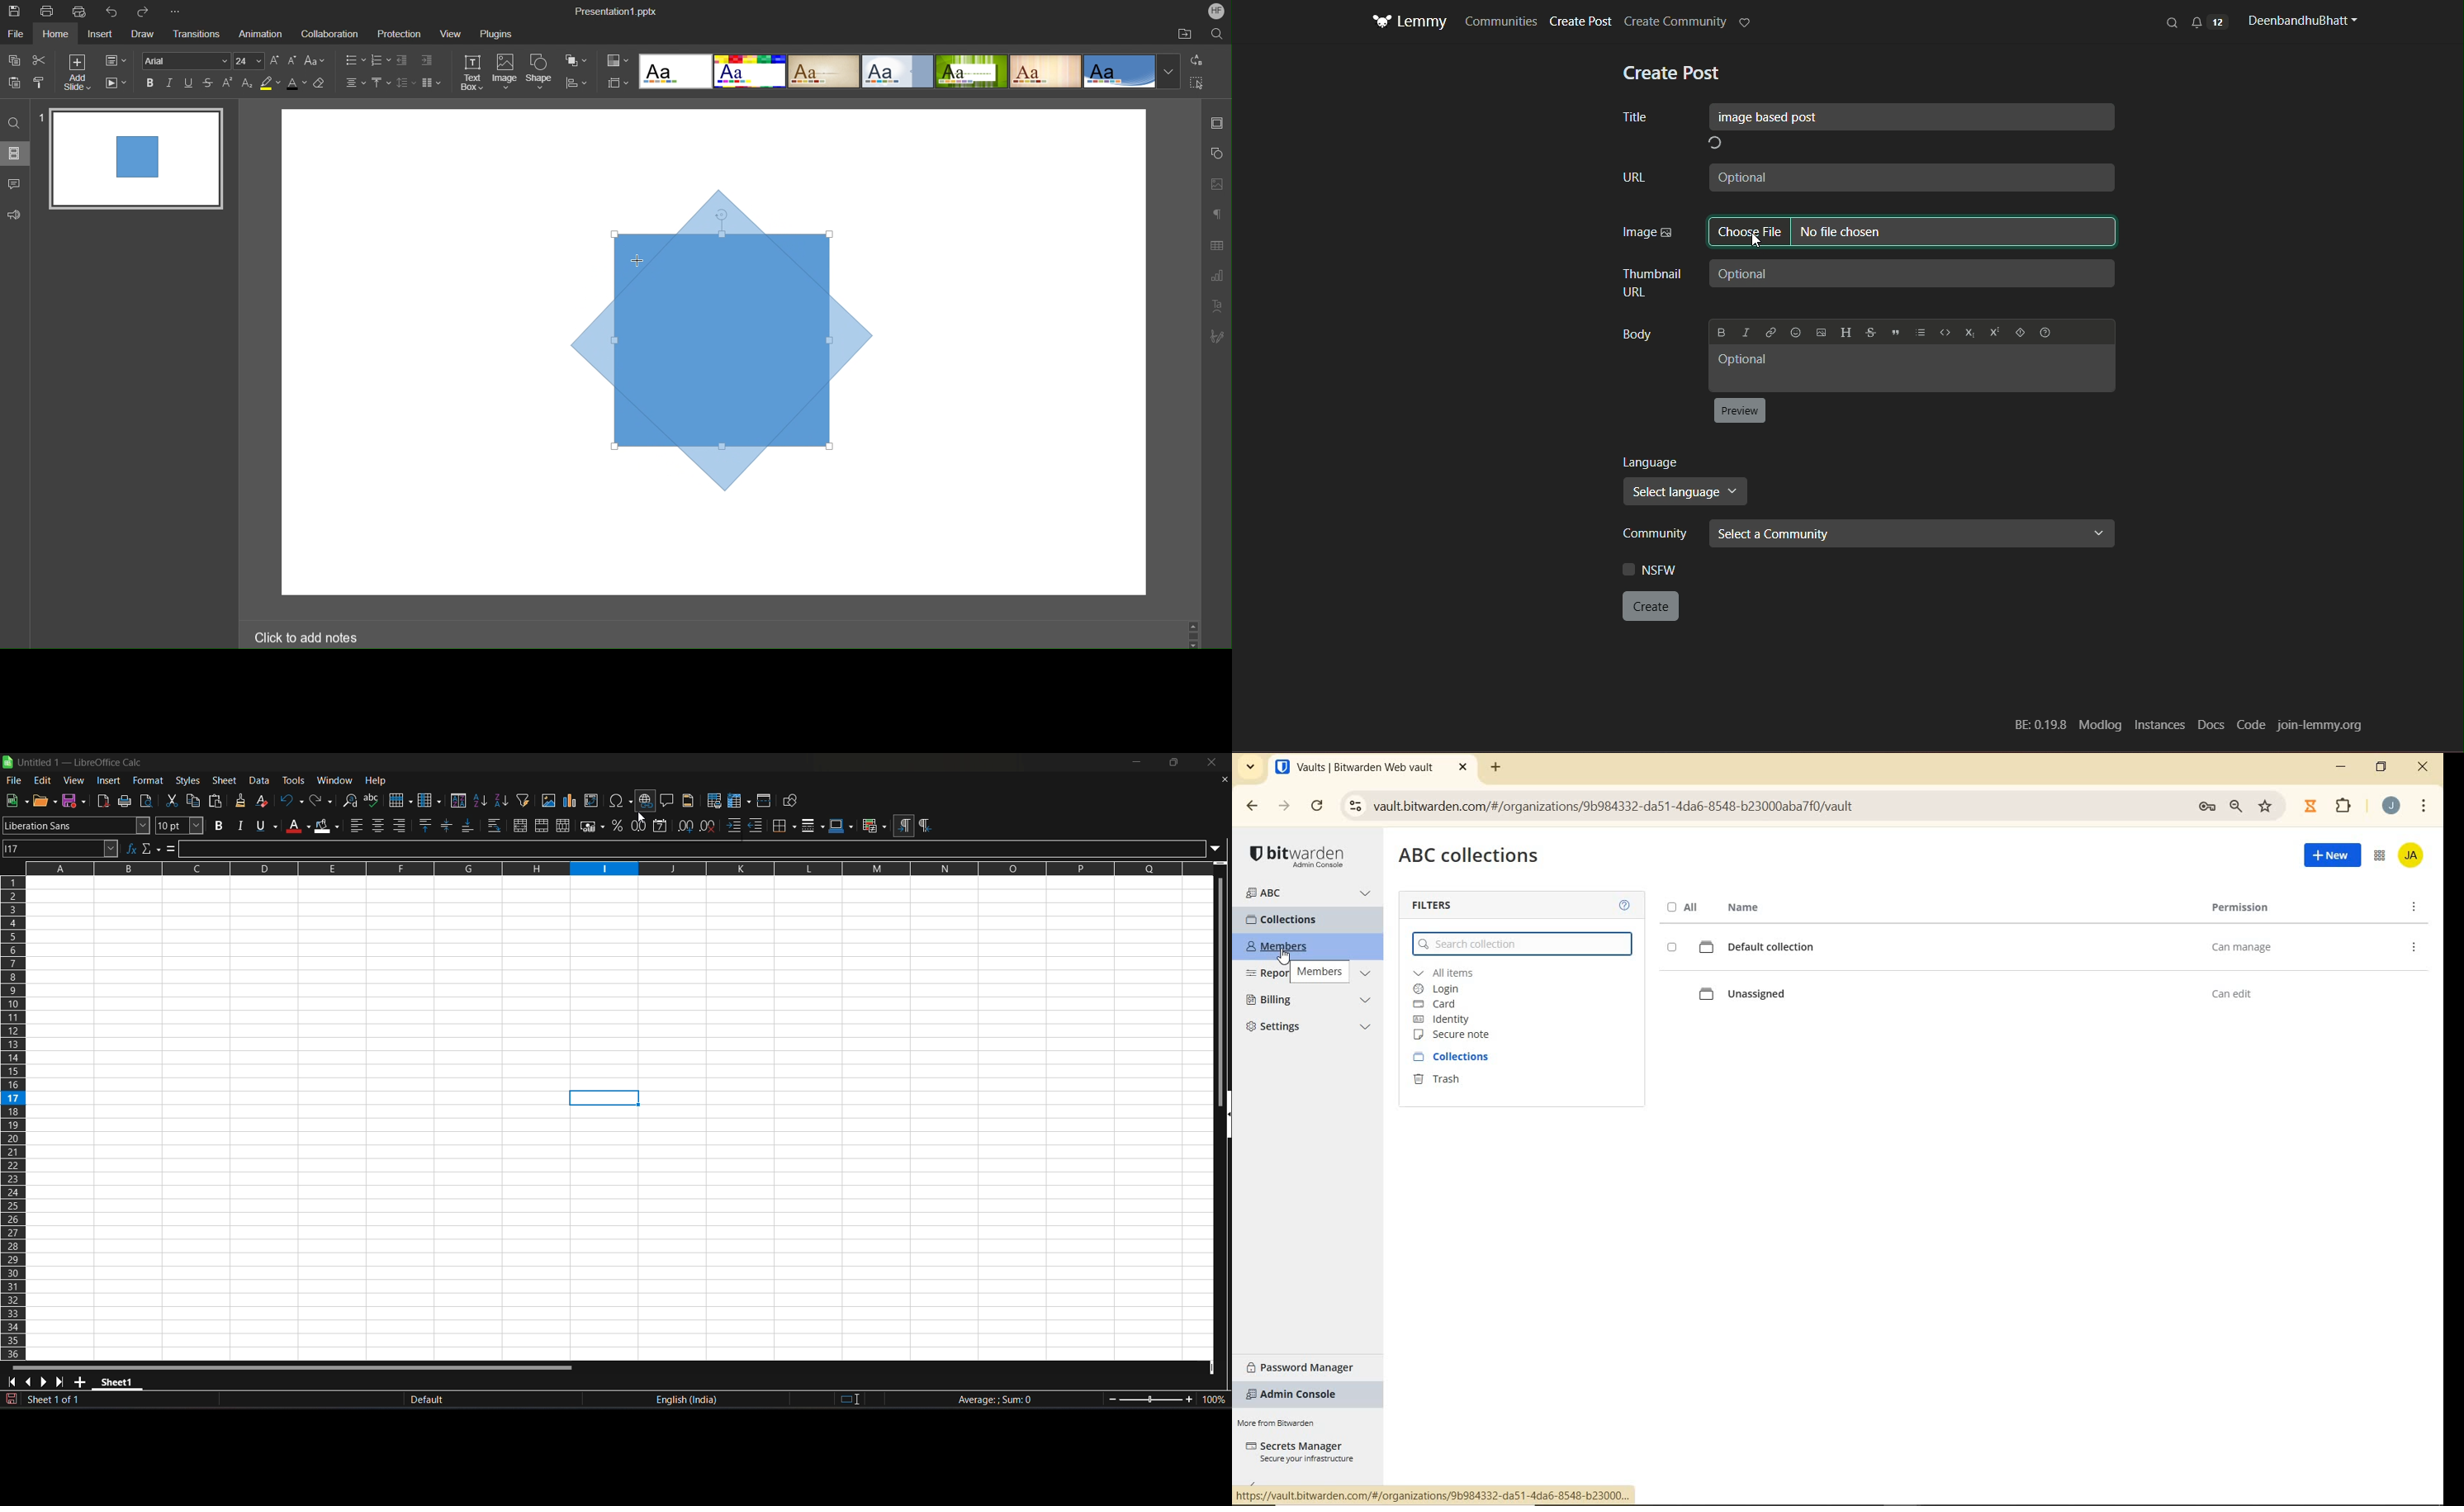 The height and width of the screenshot is (1512, 2464). What do you see at coordinates (431, 799) in the screenshot?
I see `column` at bounding box center [431, 799].